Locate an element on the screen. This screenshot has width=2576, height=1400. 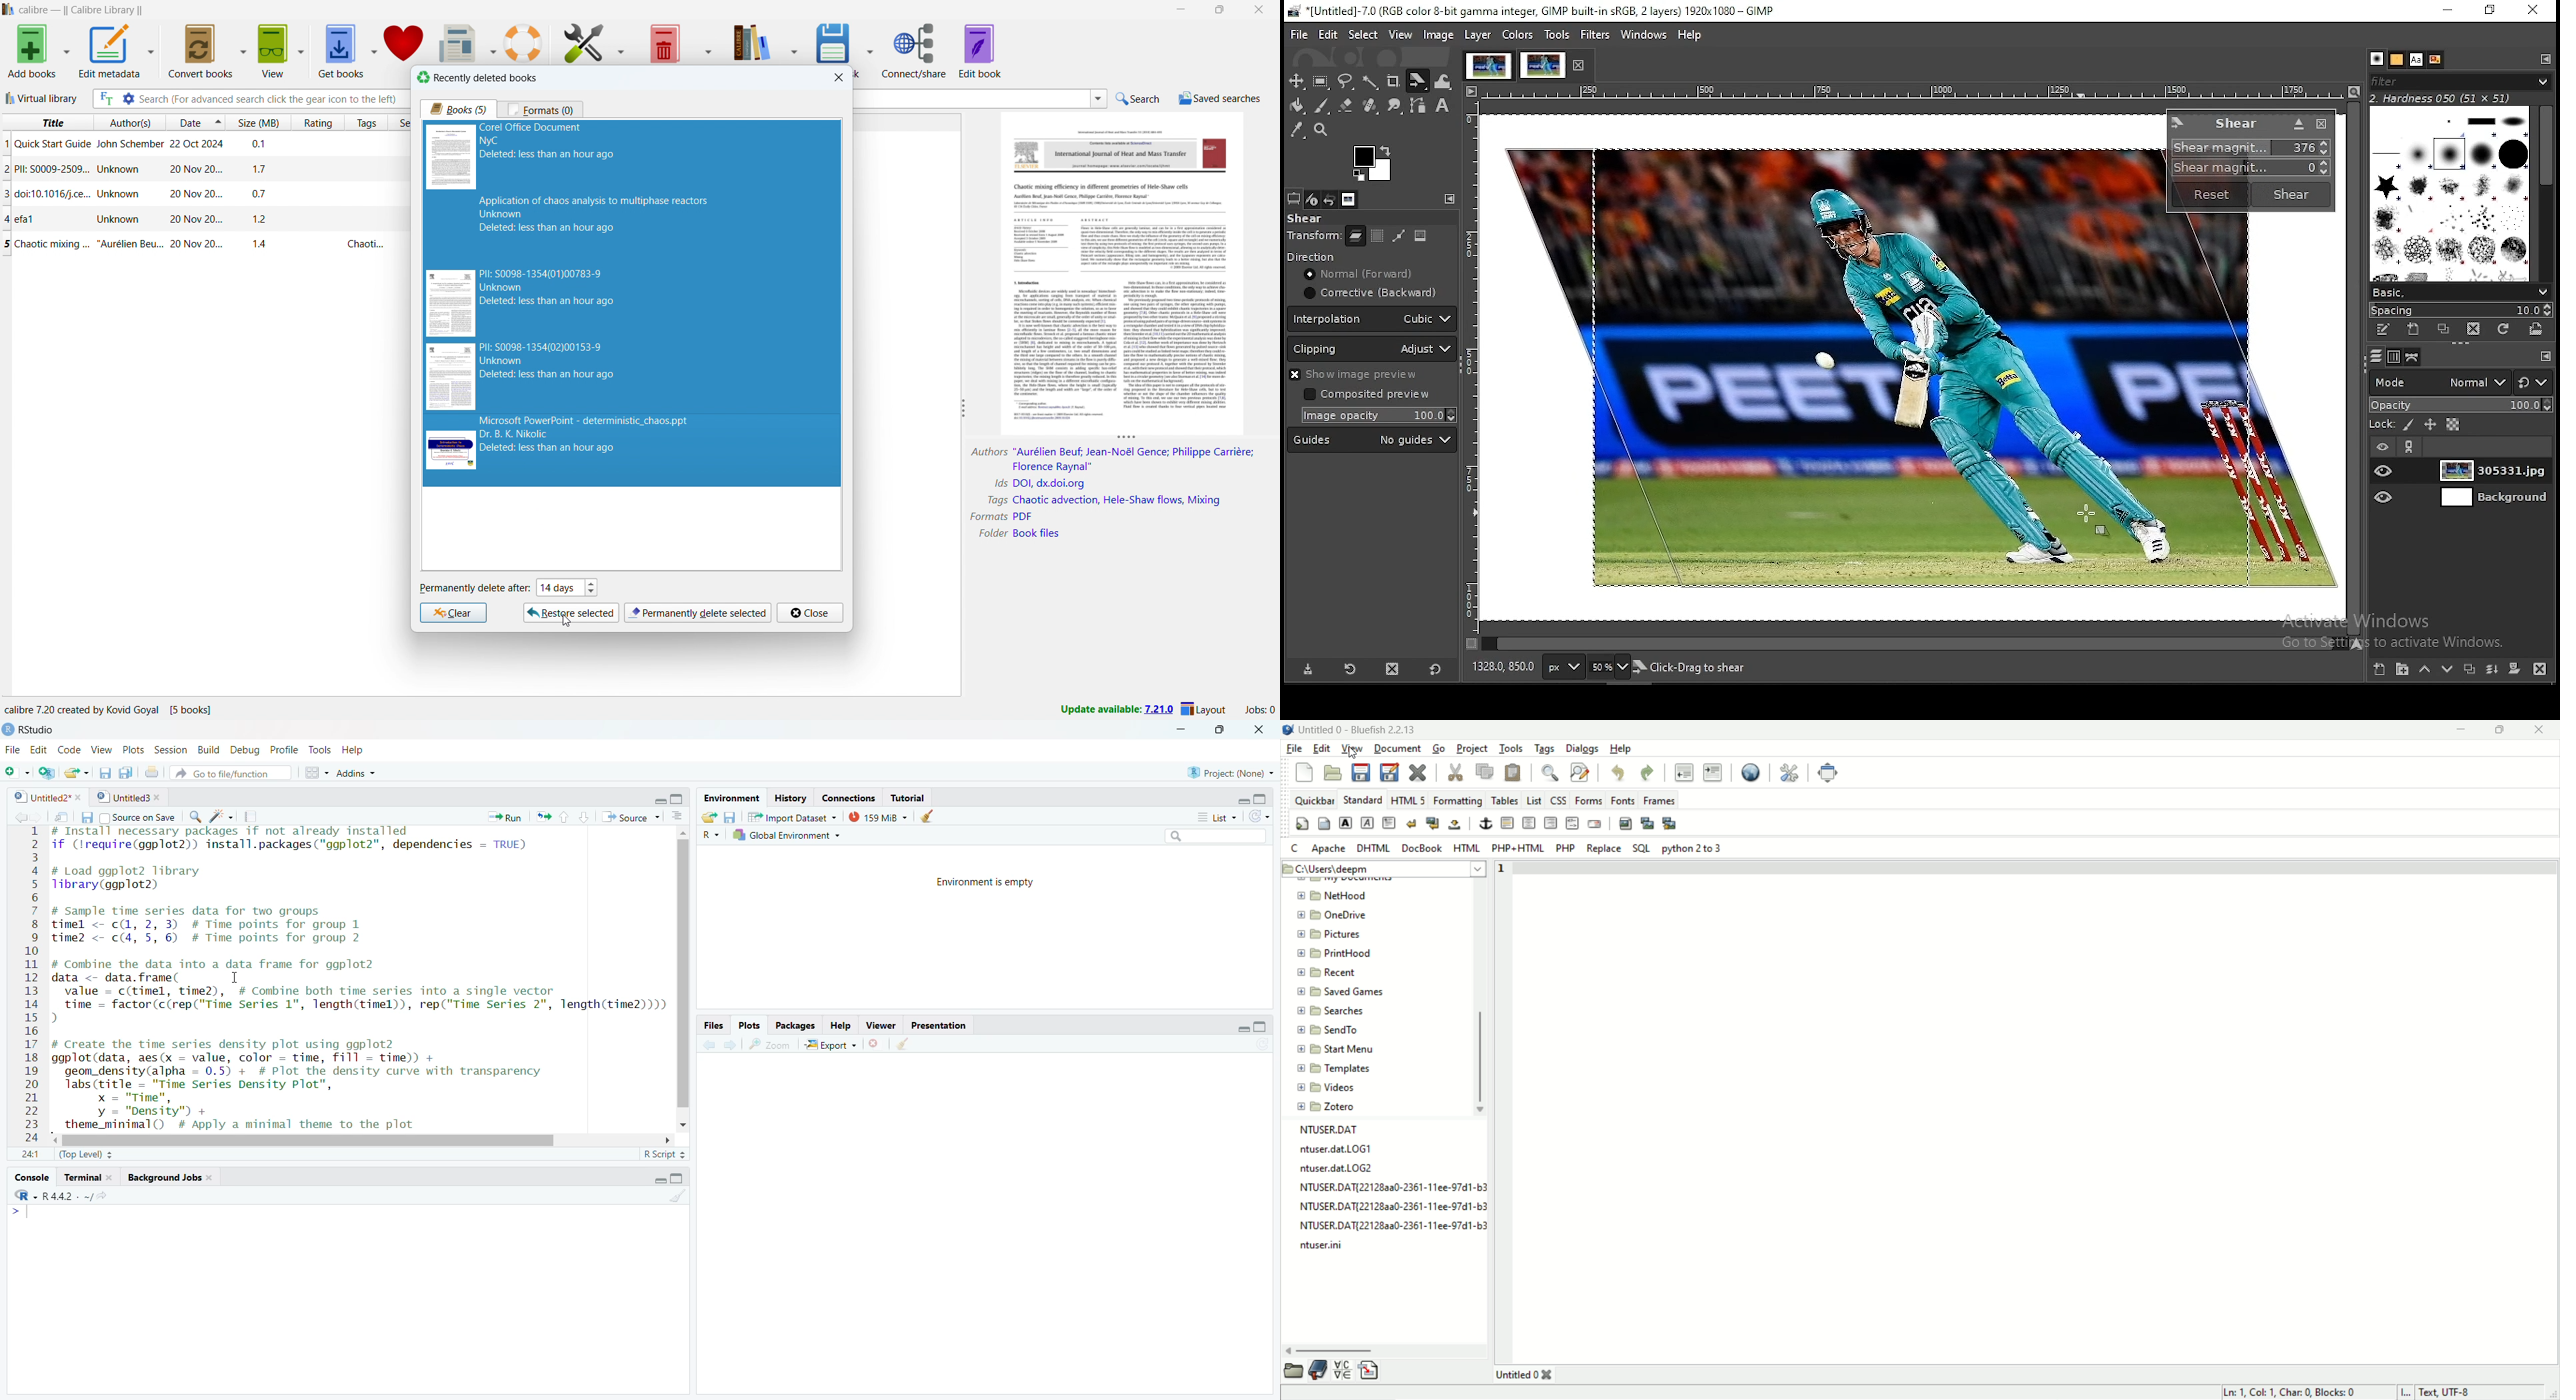
Untitled3 is located at coordinates (128, 796).